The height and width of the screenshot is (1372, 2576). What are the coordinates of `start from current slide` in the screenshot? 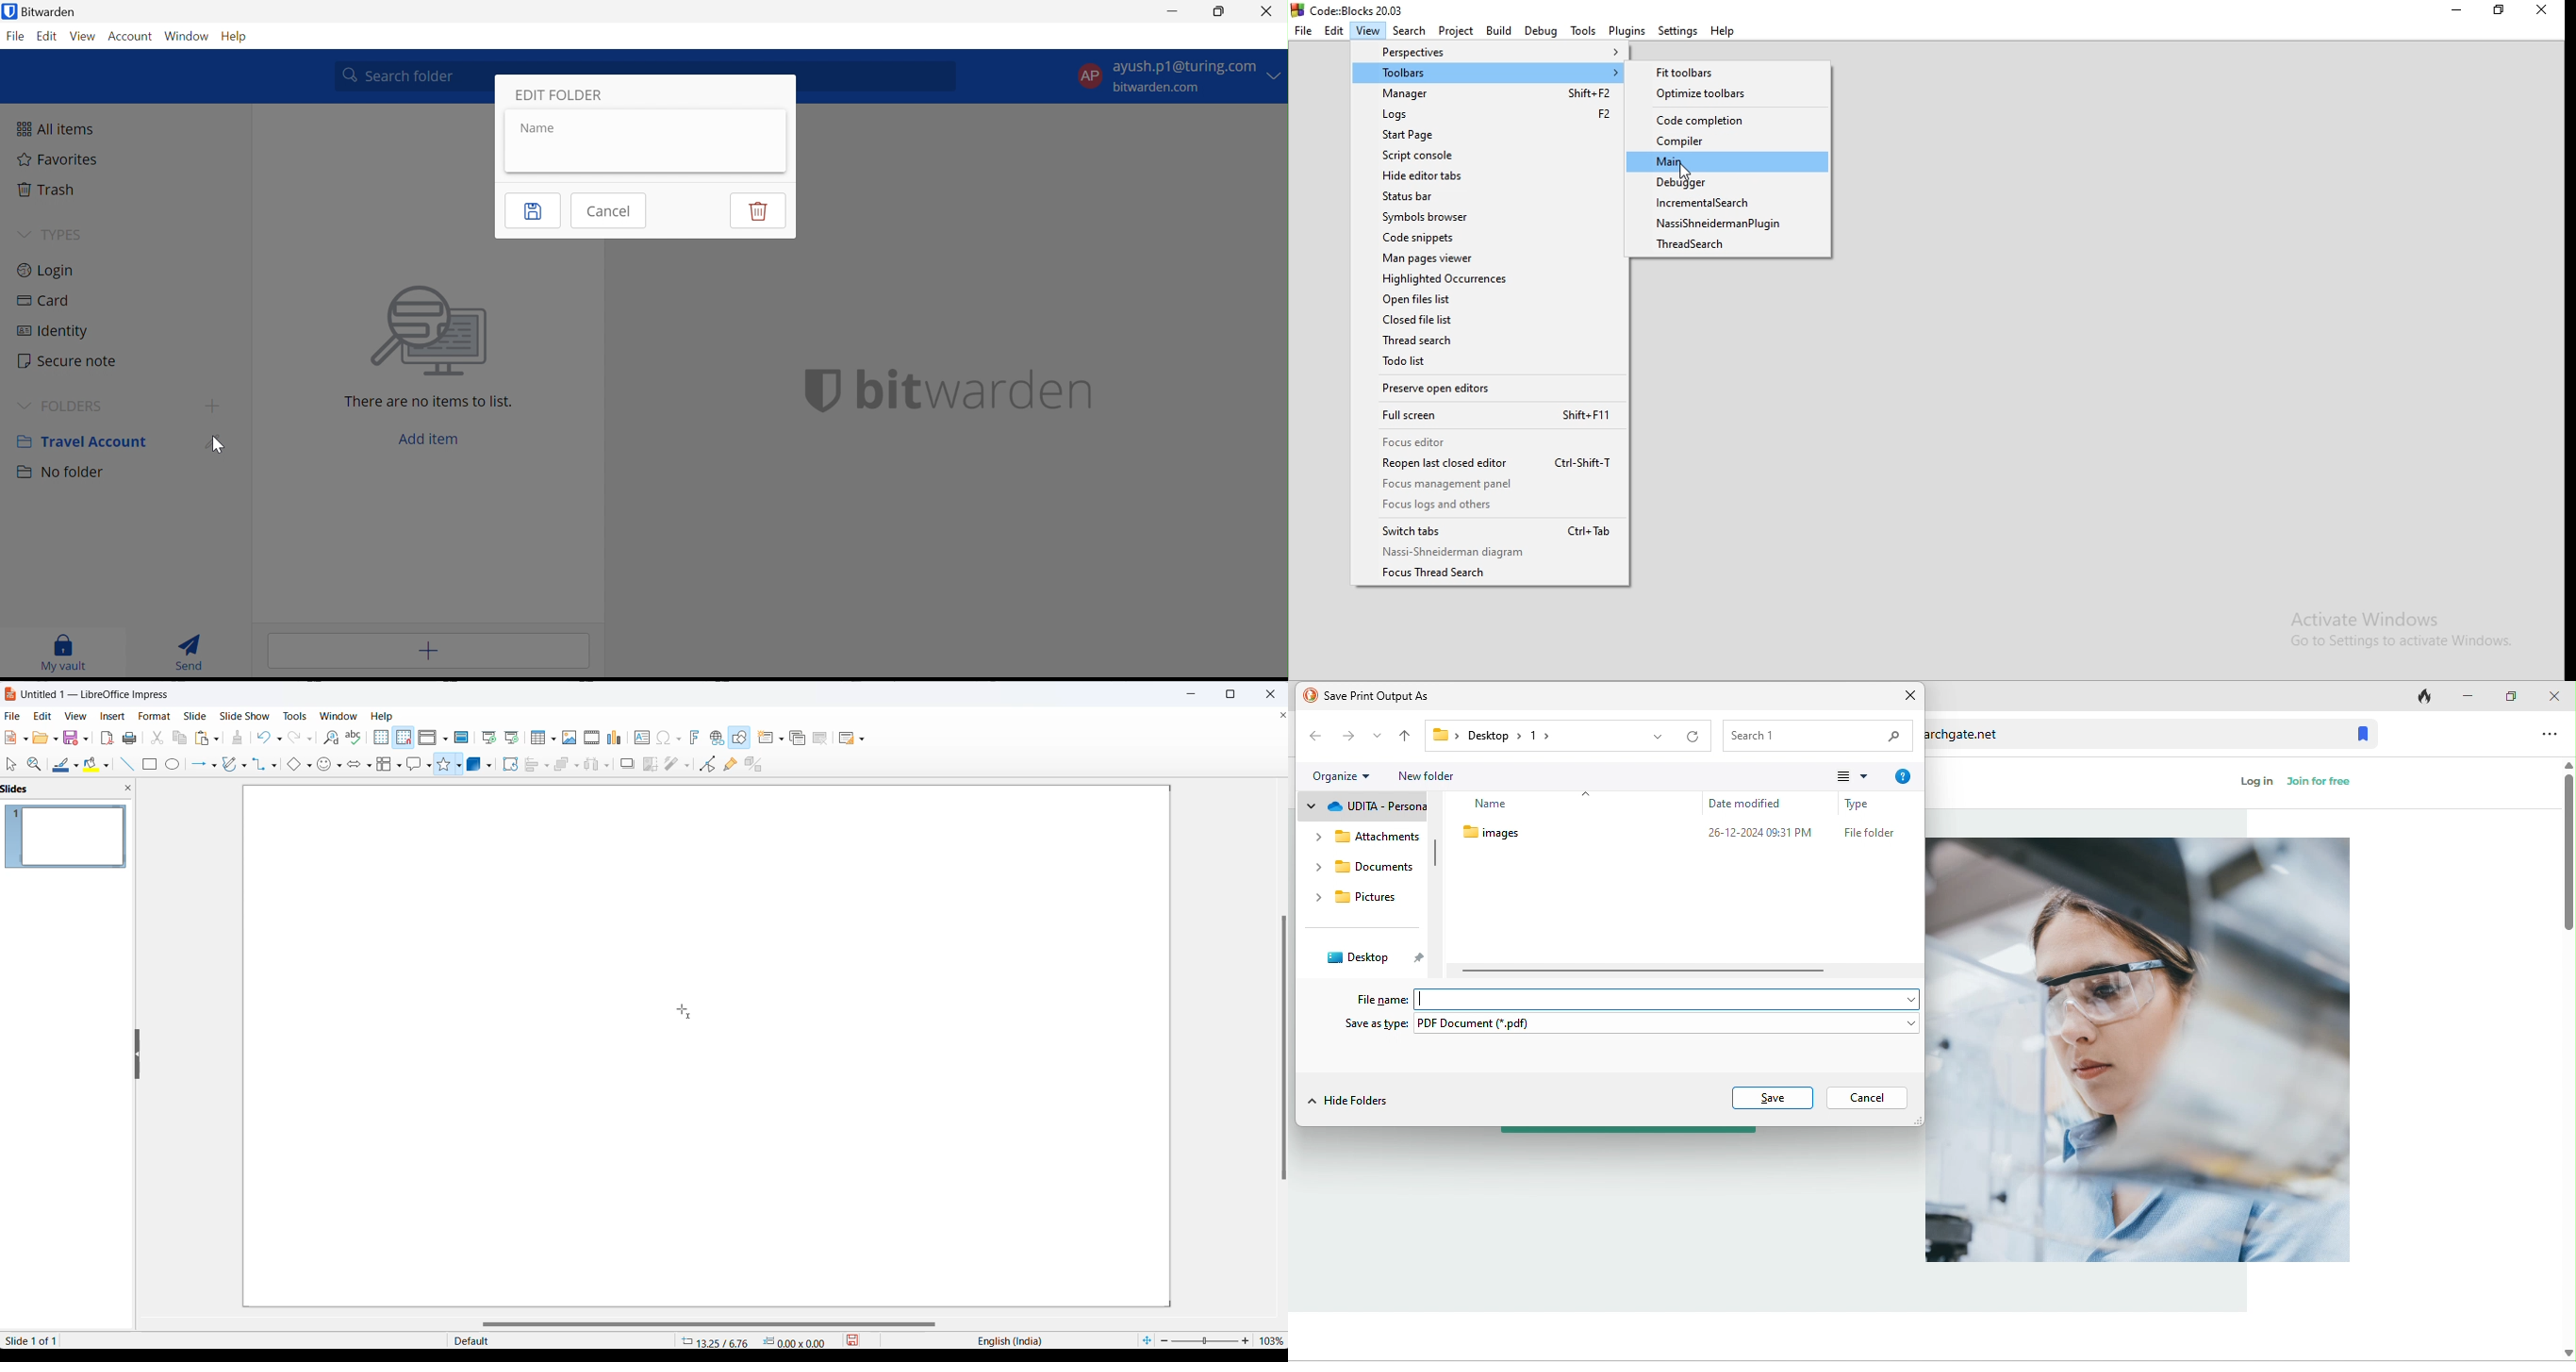 It's located at (511, 739).